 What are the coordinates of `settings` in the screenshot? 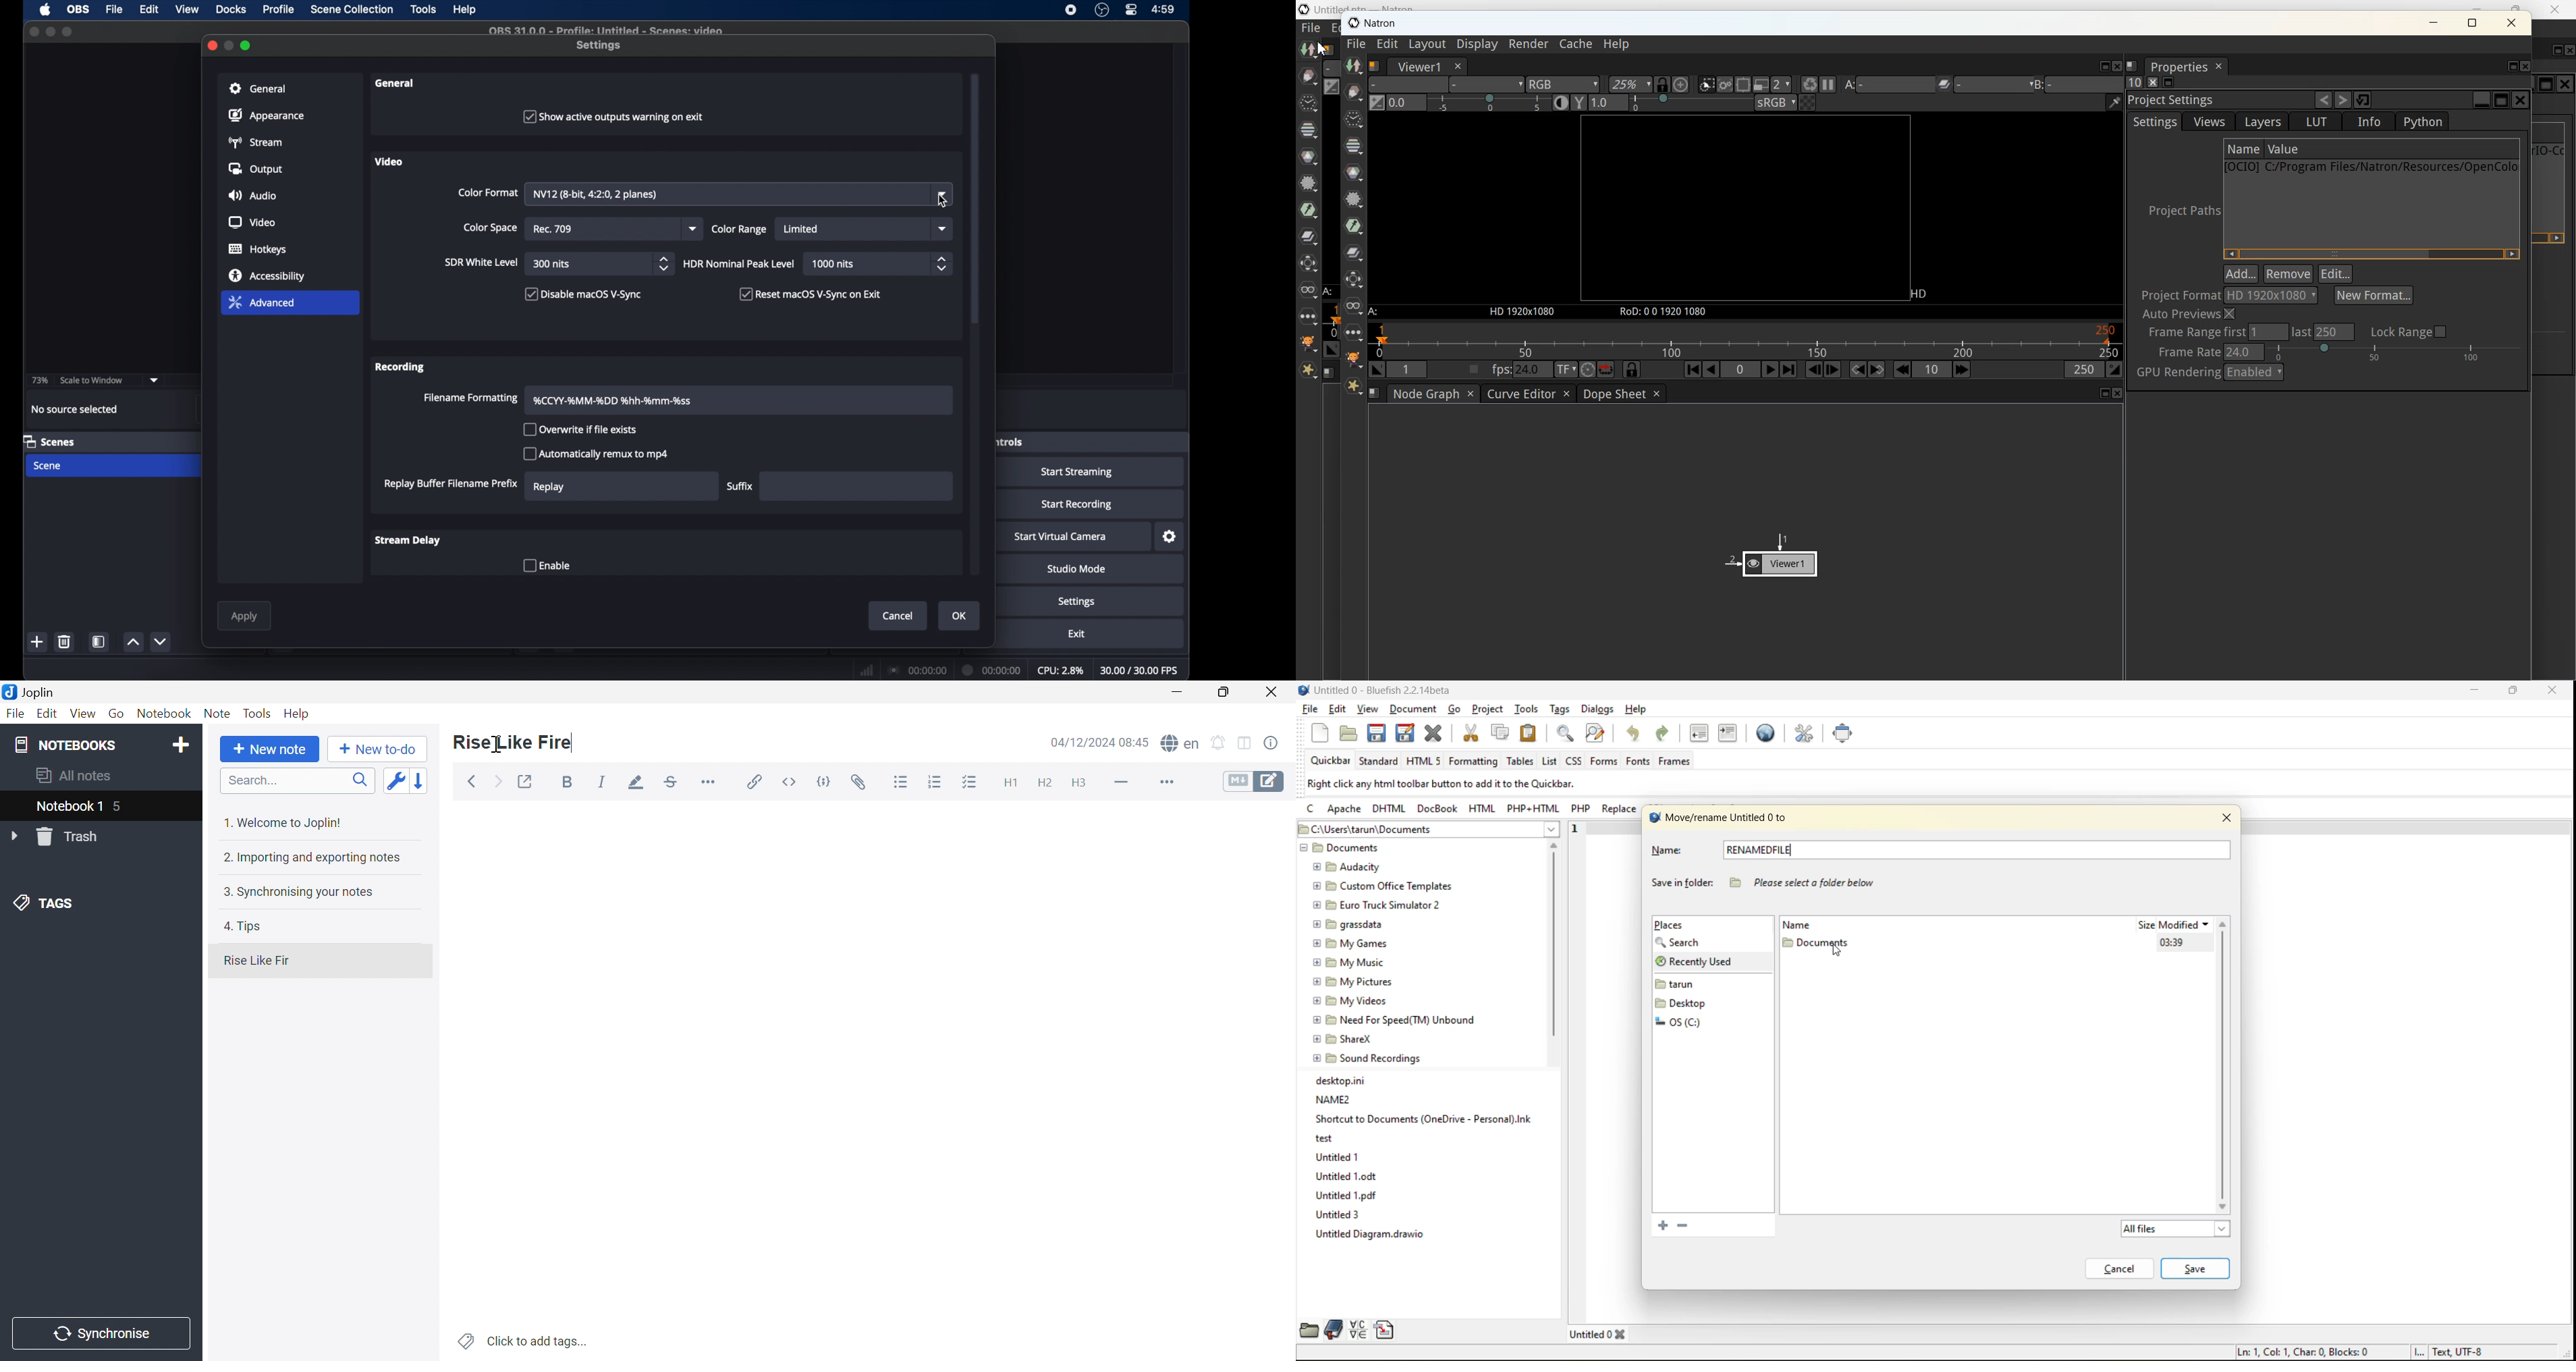 It's located at (600, 46).